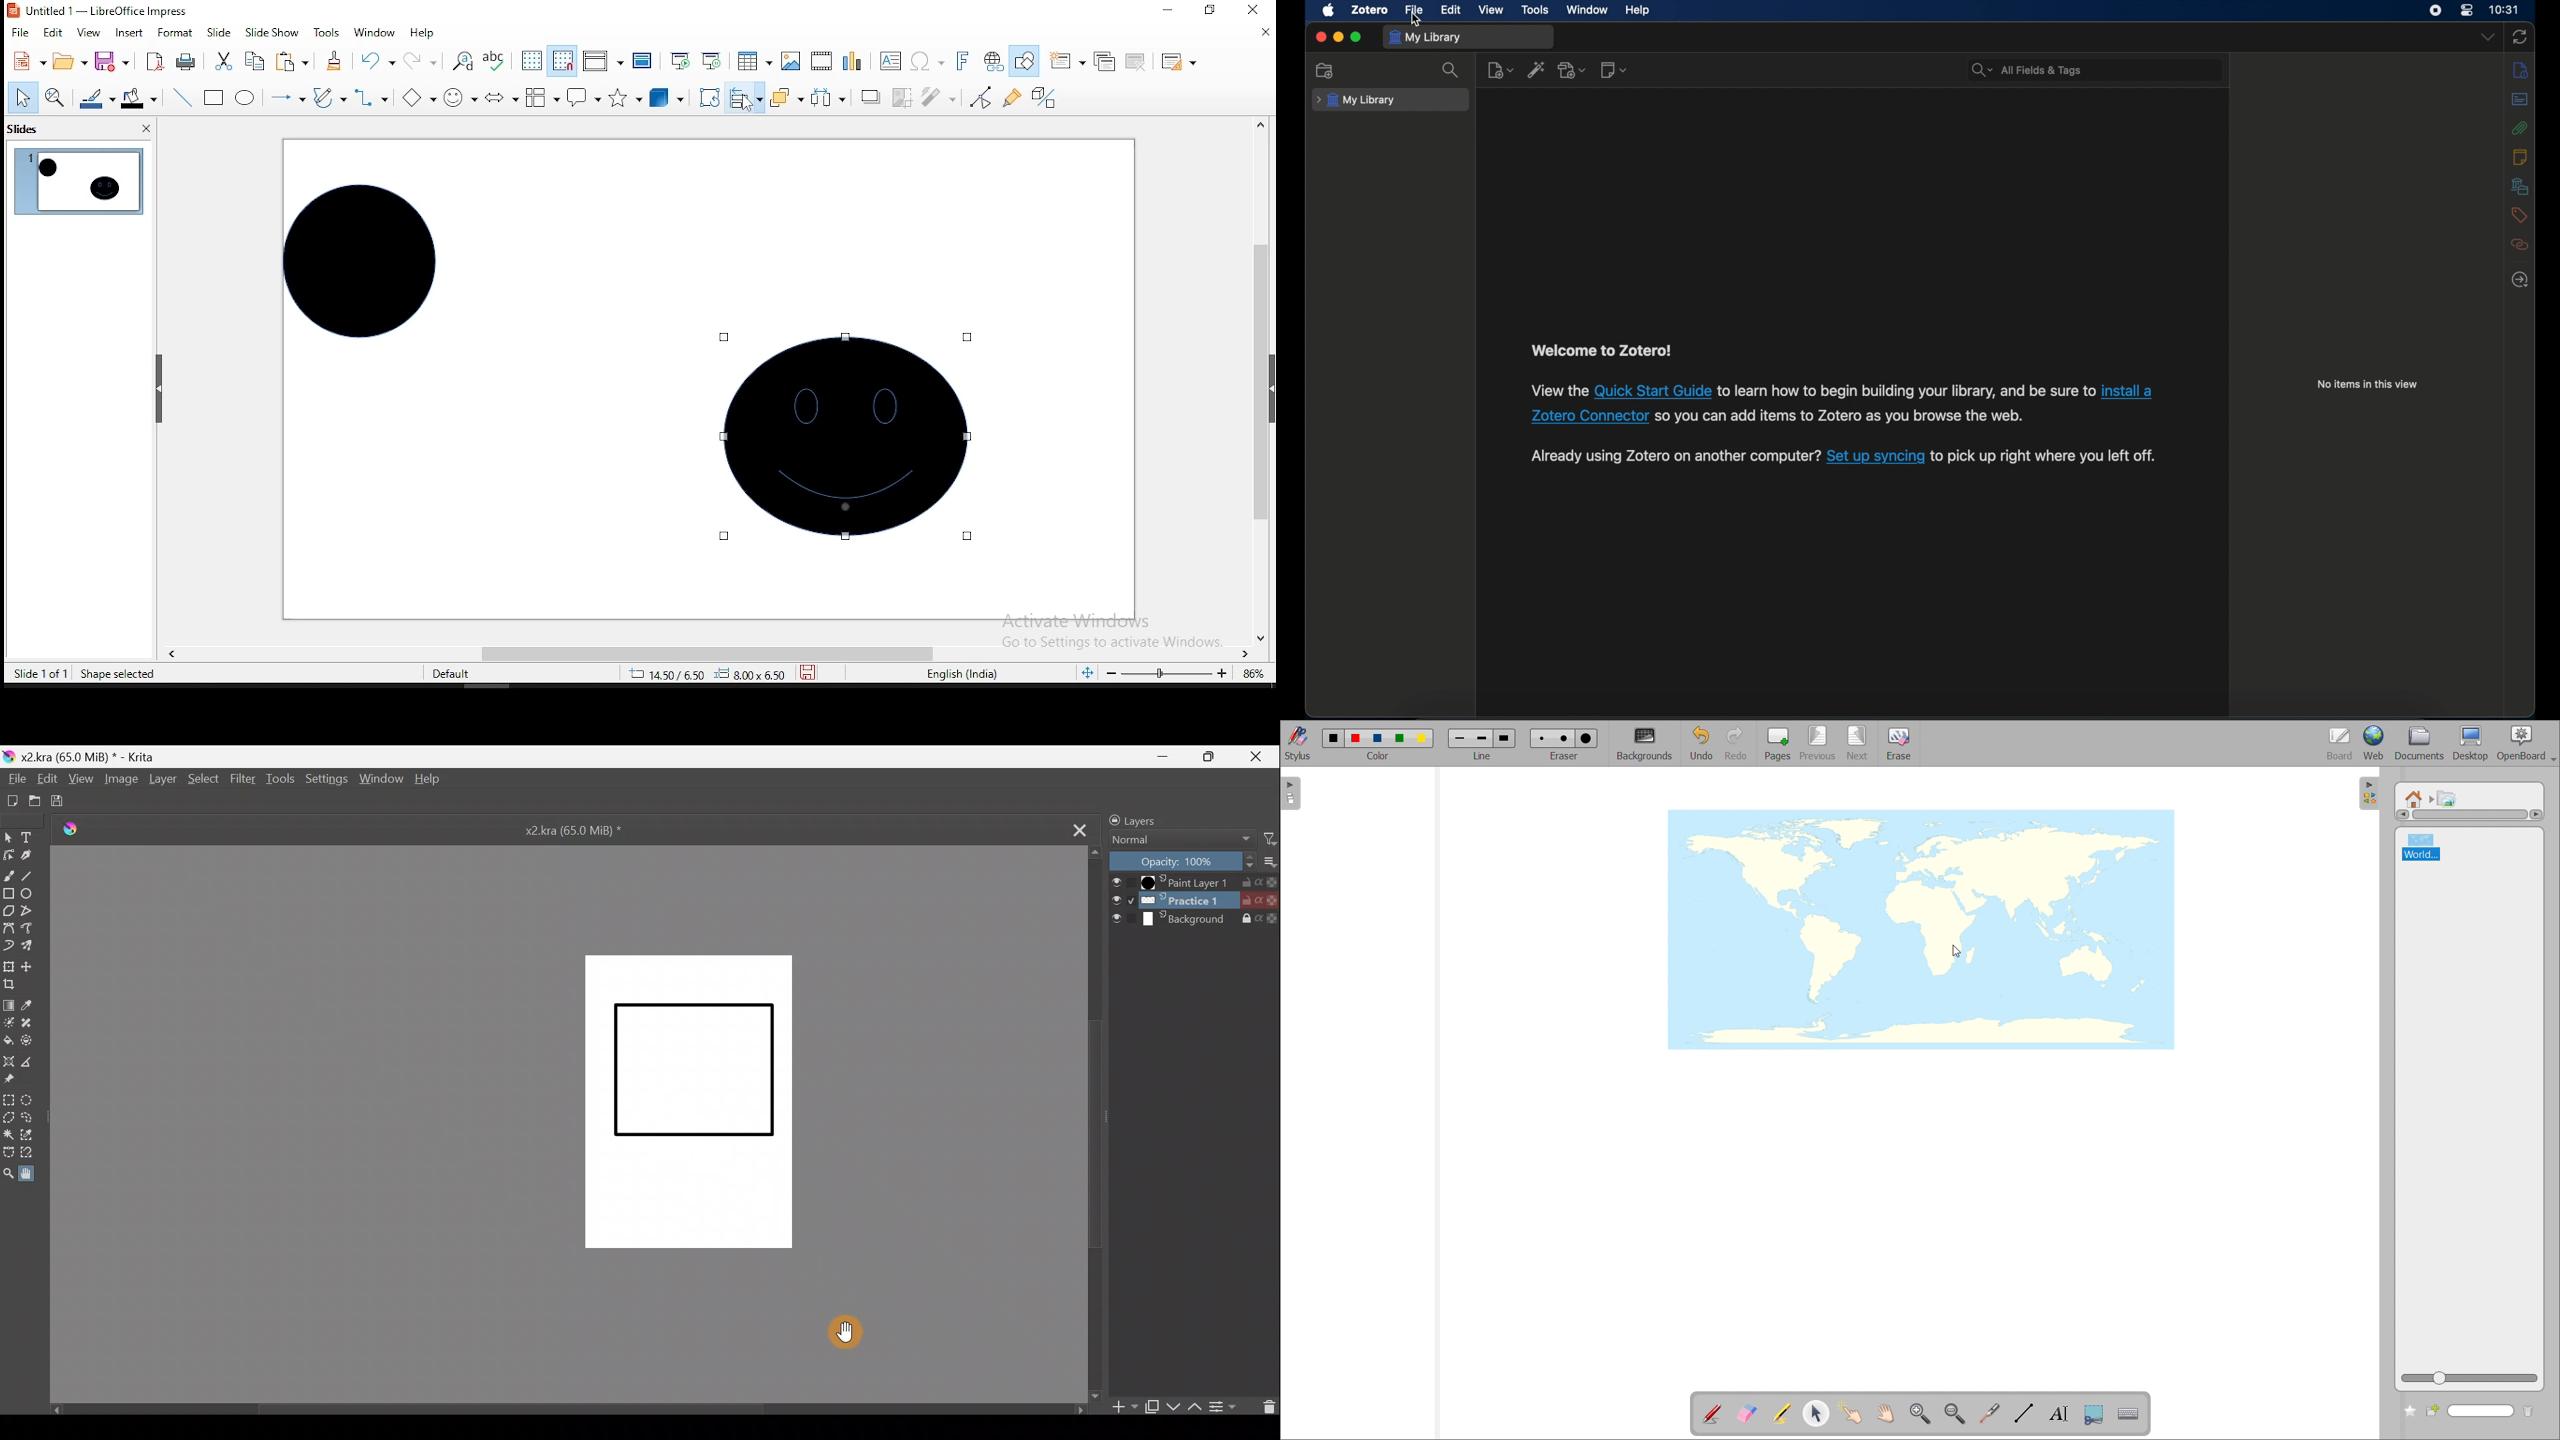 Image resolution: width=2576 pixels, height=1456 pixels. What do you see at coordinates (2521, 186) in the screenshot?
I see `libraries` at bounding box center [2521, 186].